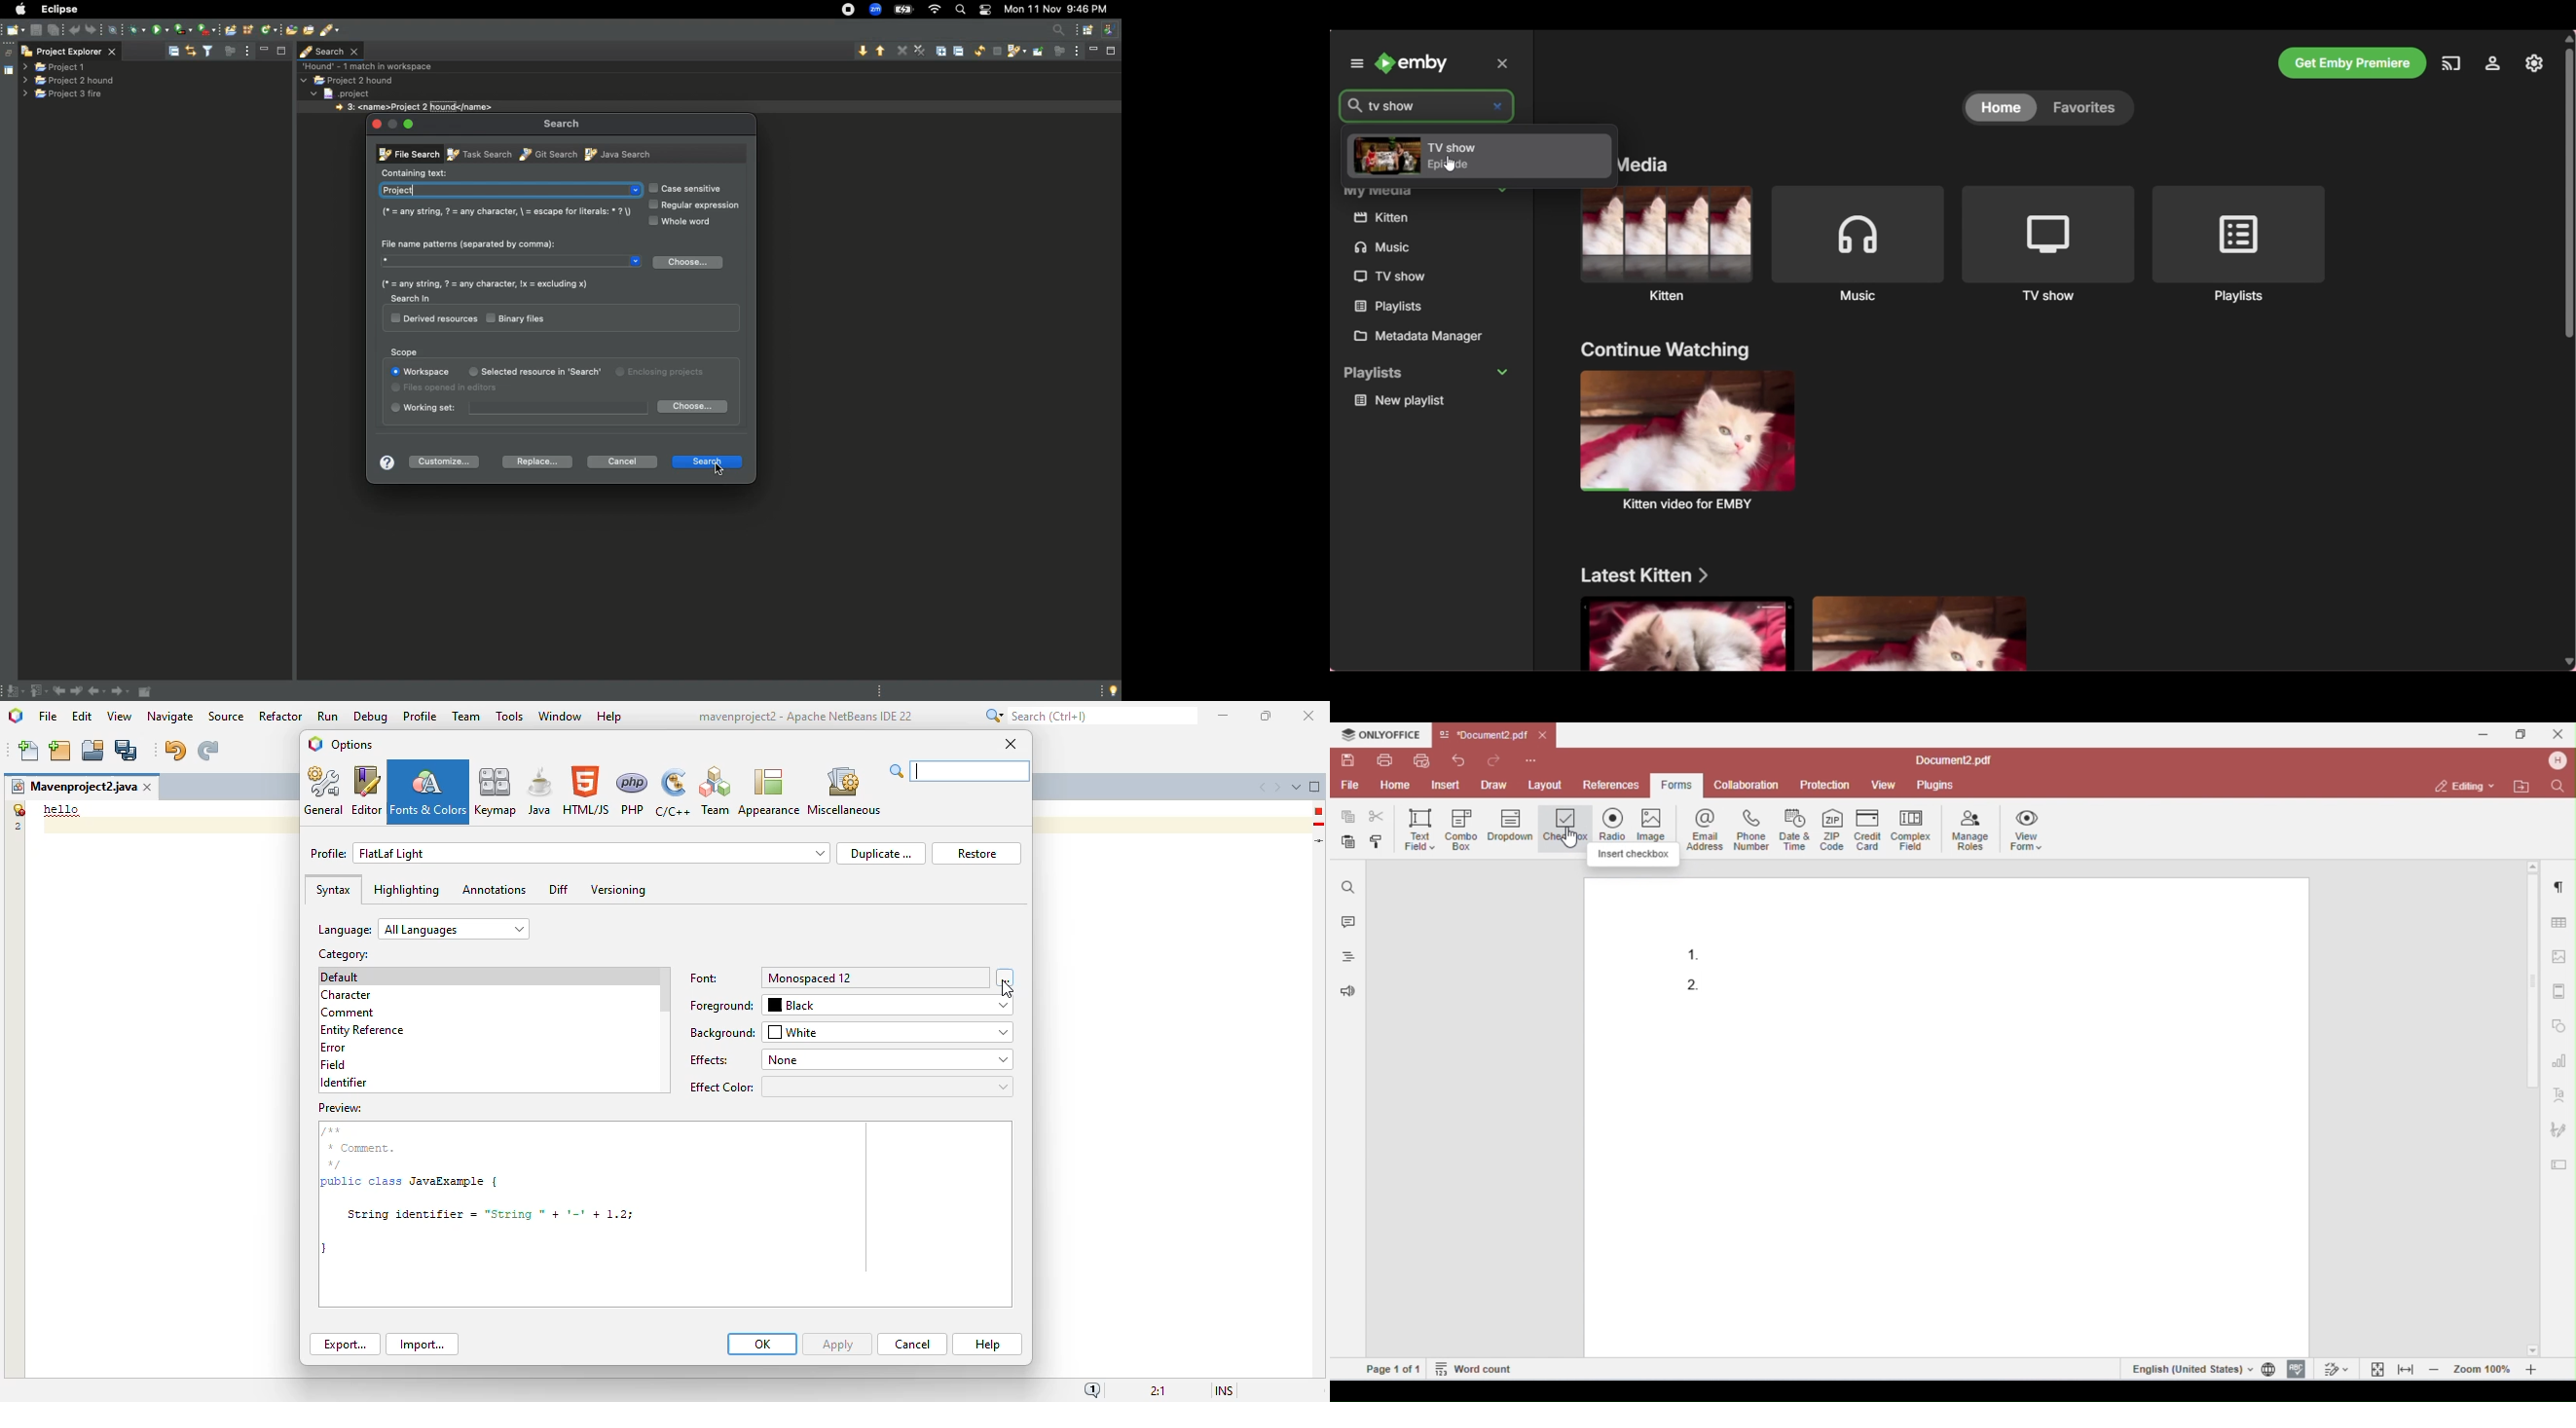 Image resolution: width=2576 pixels, height=1428 pixels. I want to click on 3: <name>Project 2 hound</name>, so click(414, 107).